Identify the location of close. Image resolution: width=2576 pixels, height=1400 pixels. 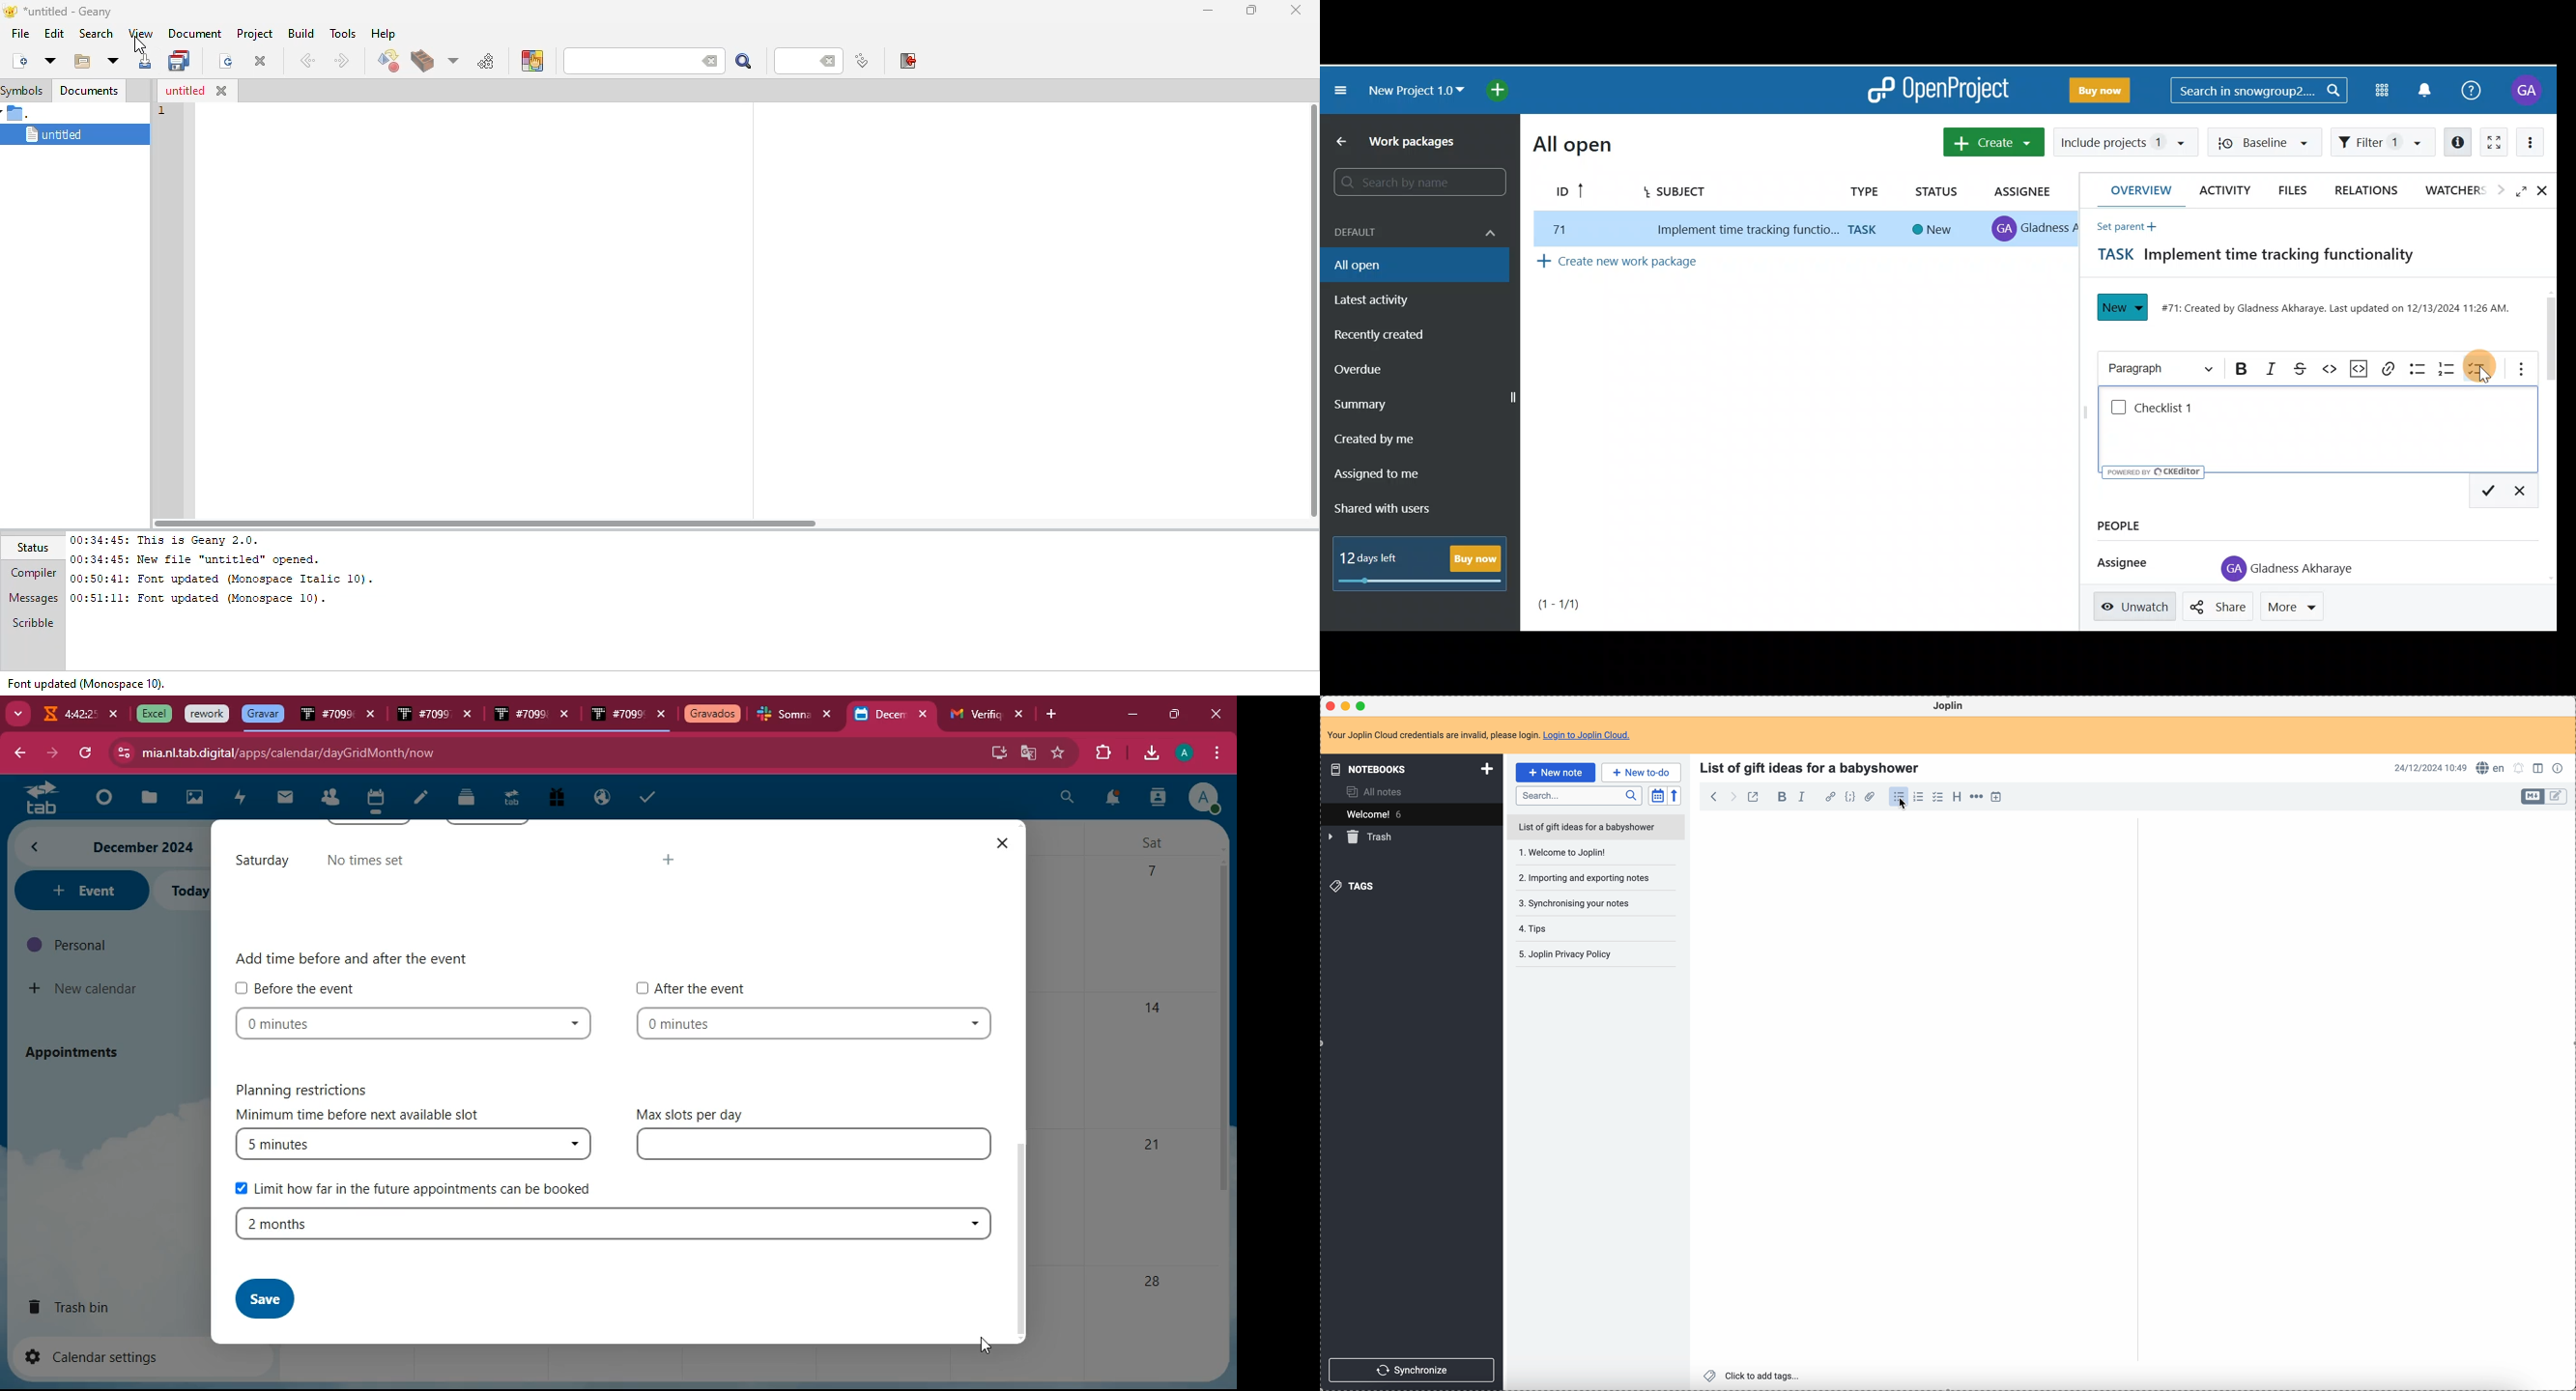
(832, 715).